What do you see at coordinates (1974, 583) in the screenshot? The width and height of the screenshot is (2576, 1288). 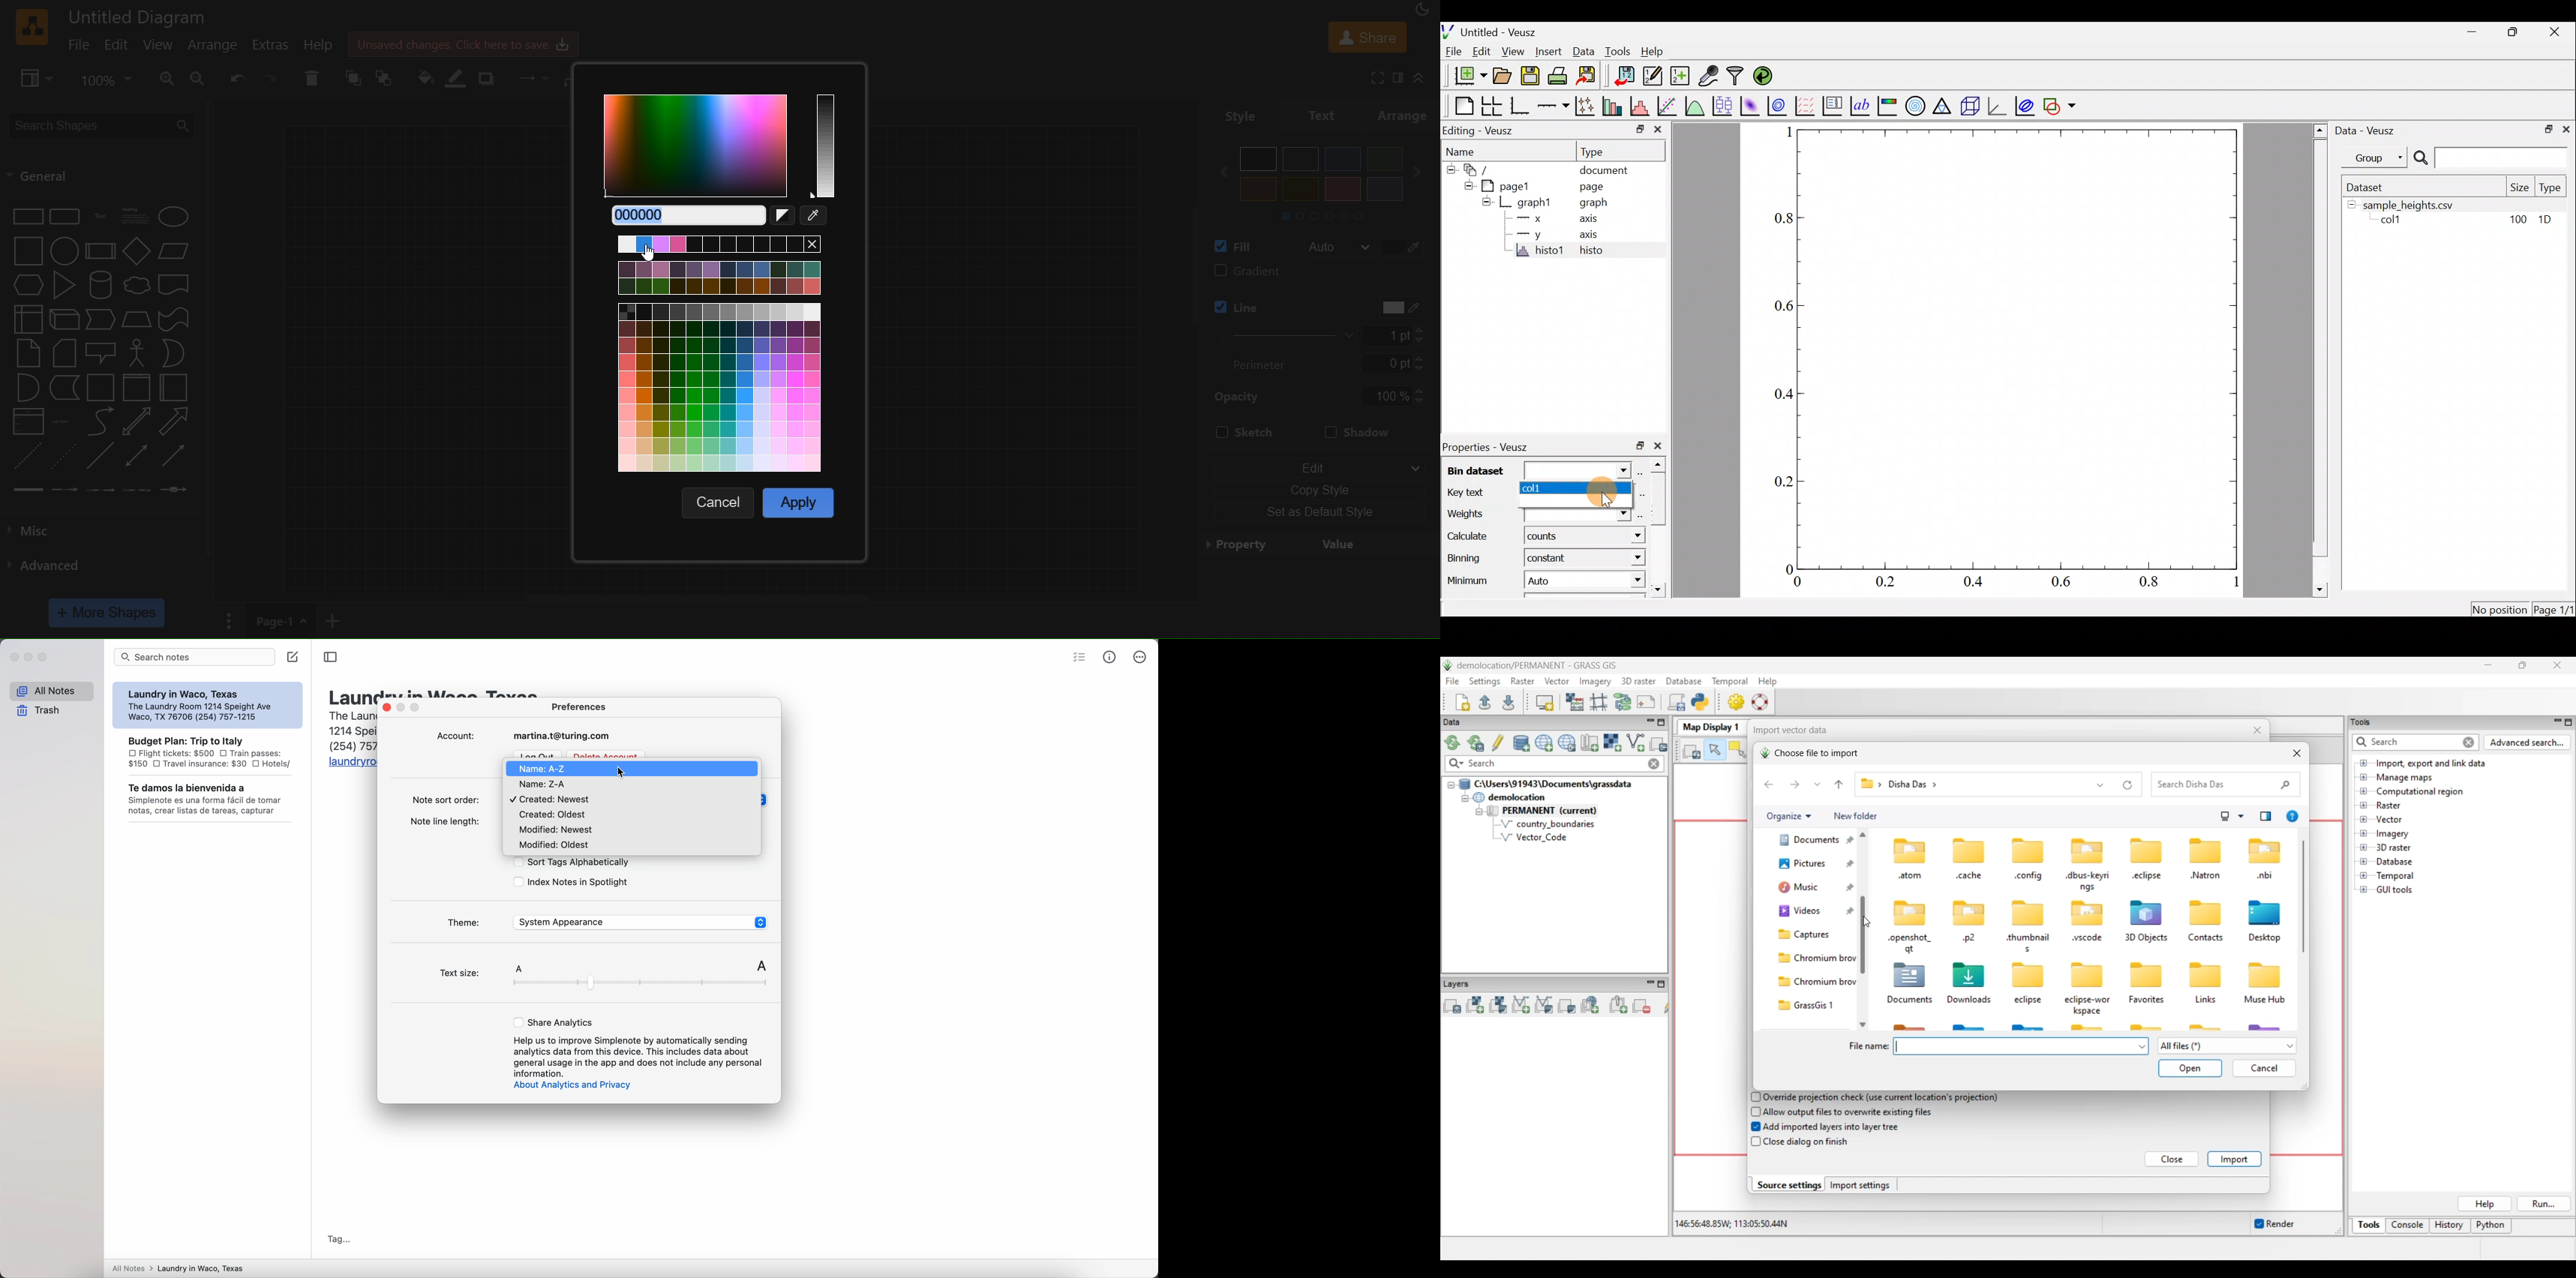 I see `0.4` at bounding box center [1974, 583].